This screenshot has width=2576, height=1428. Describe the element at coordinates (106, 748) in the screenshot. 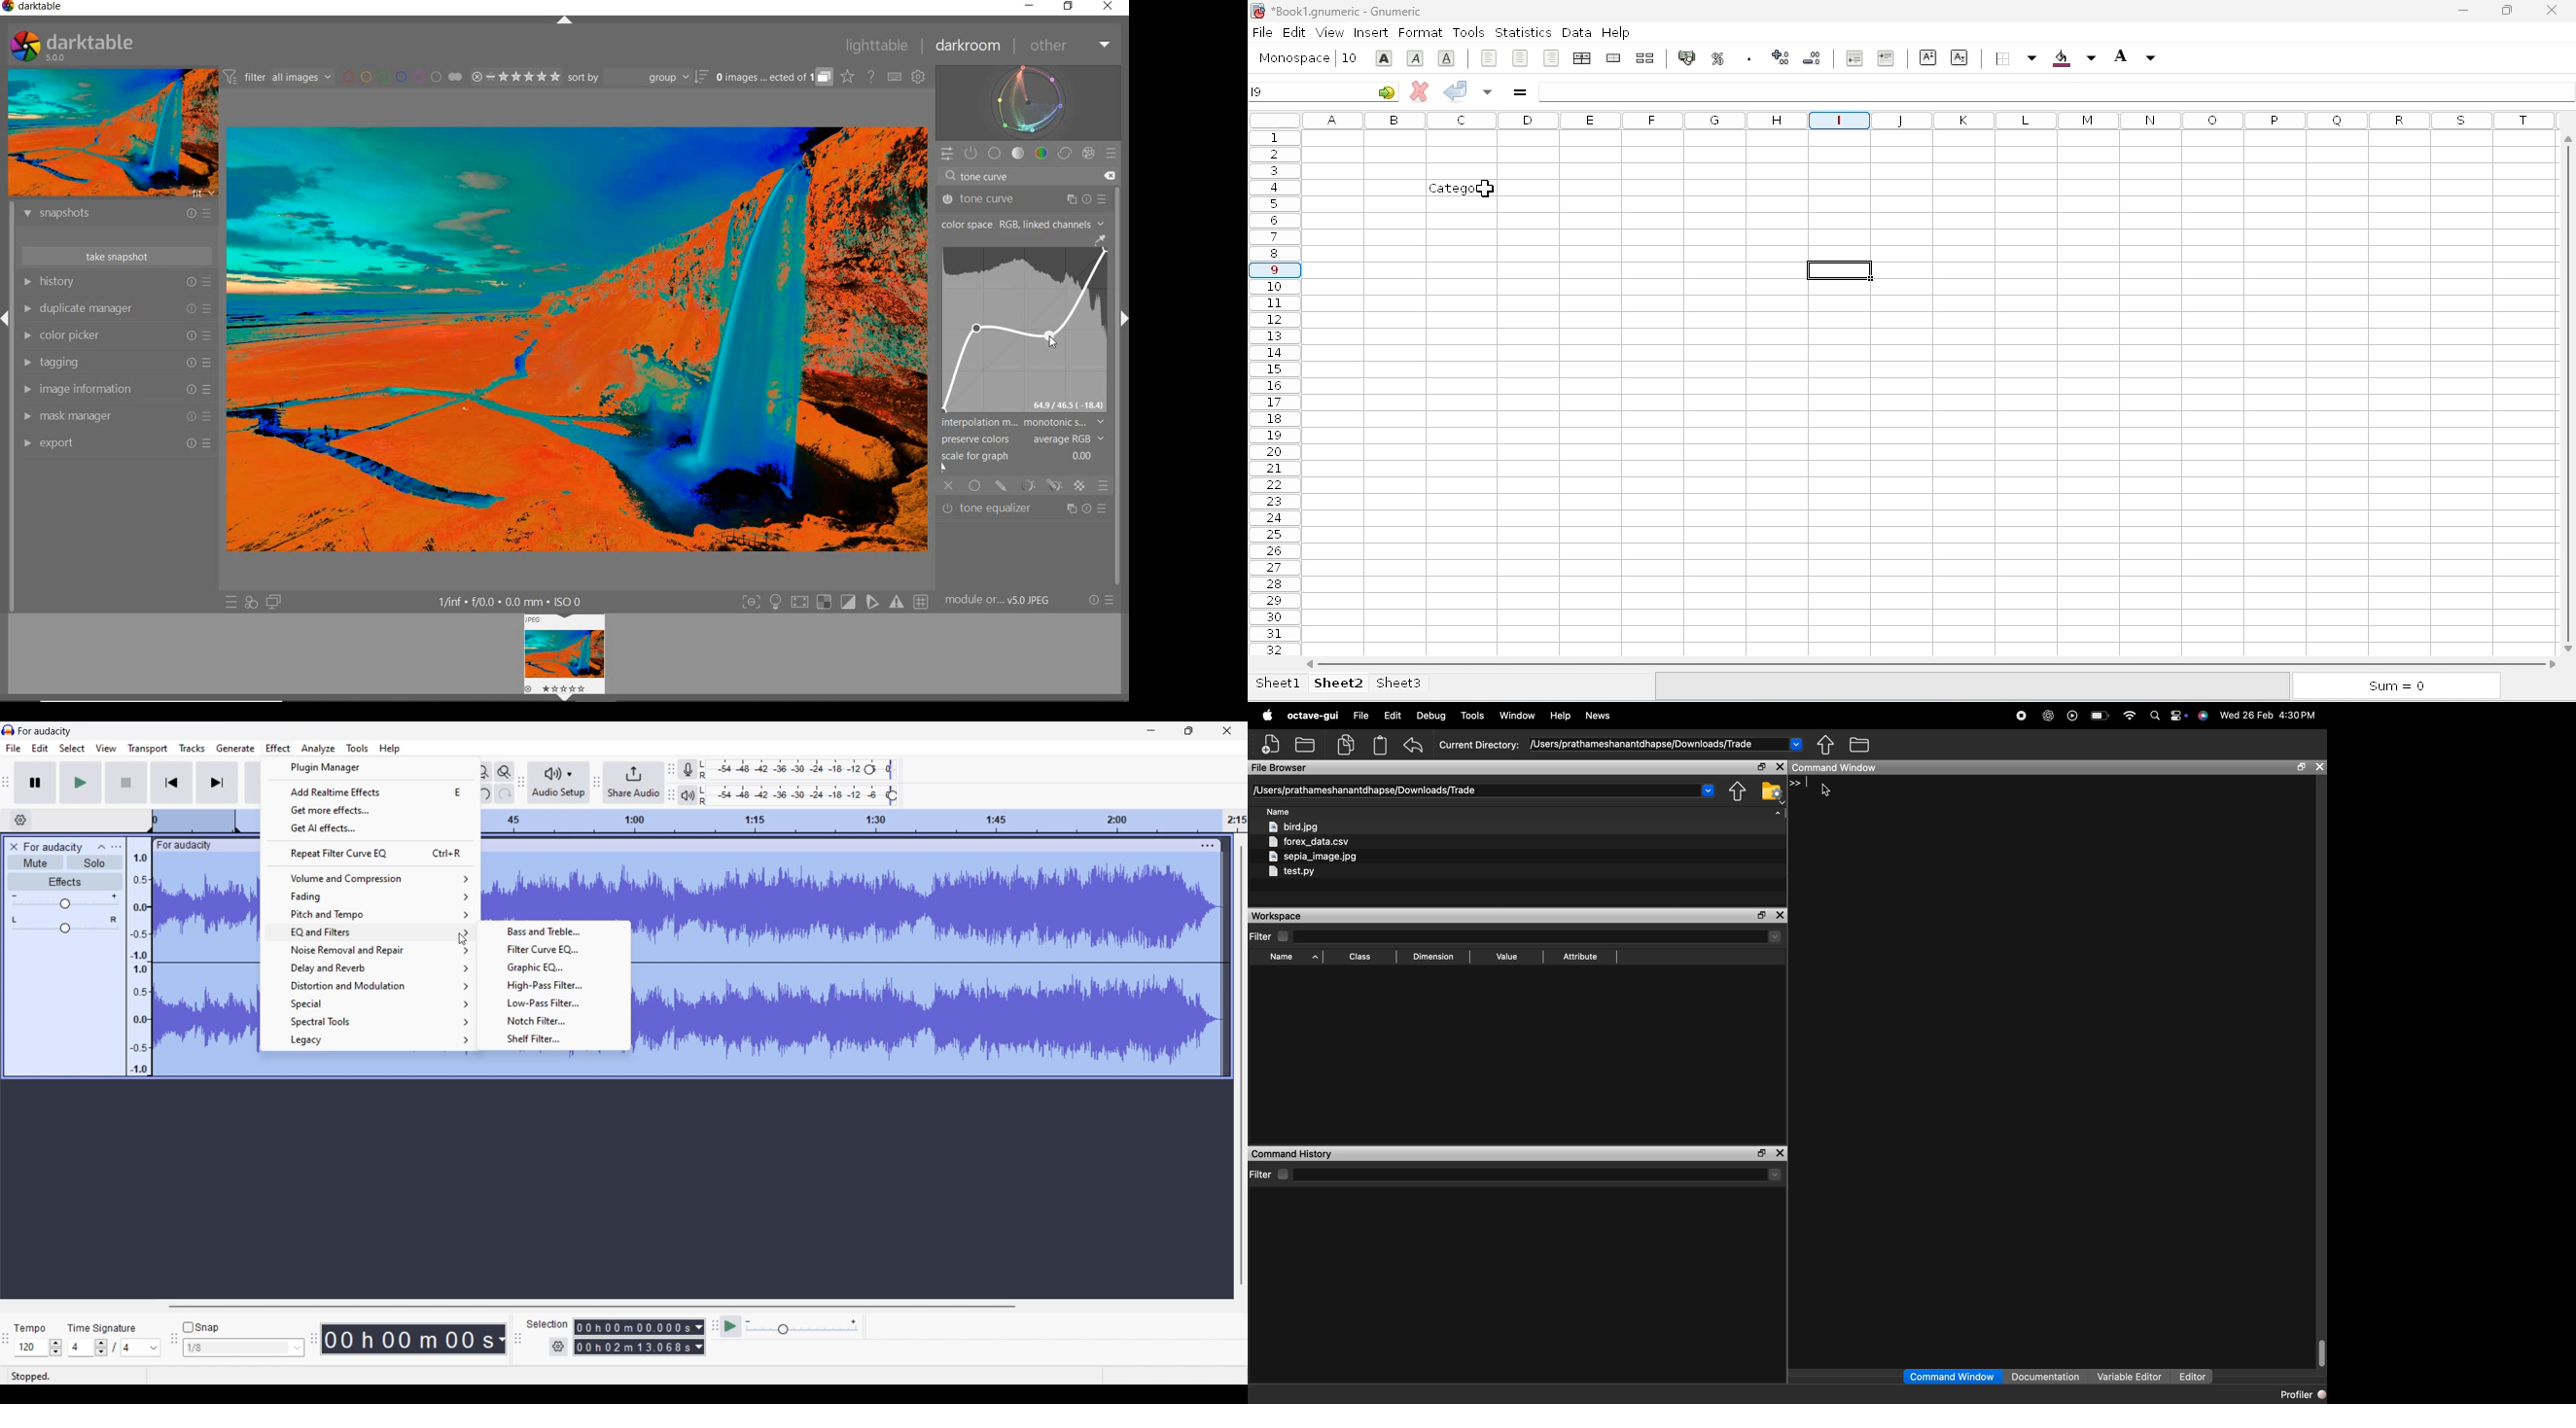

I see `View menu` at that location.